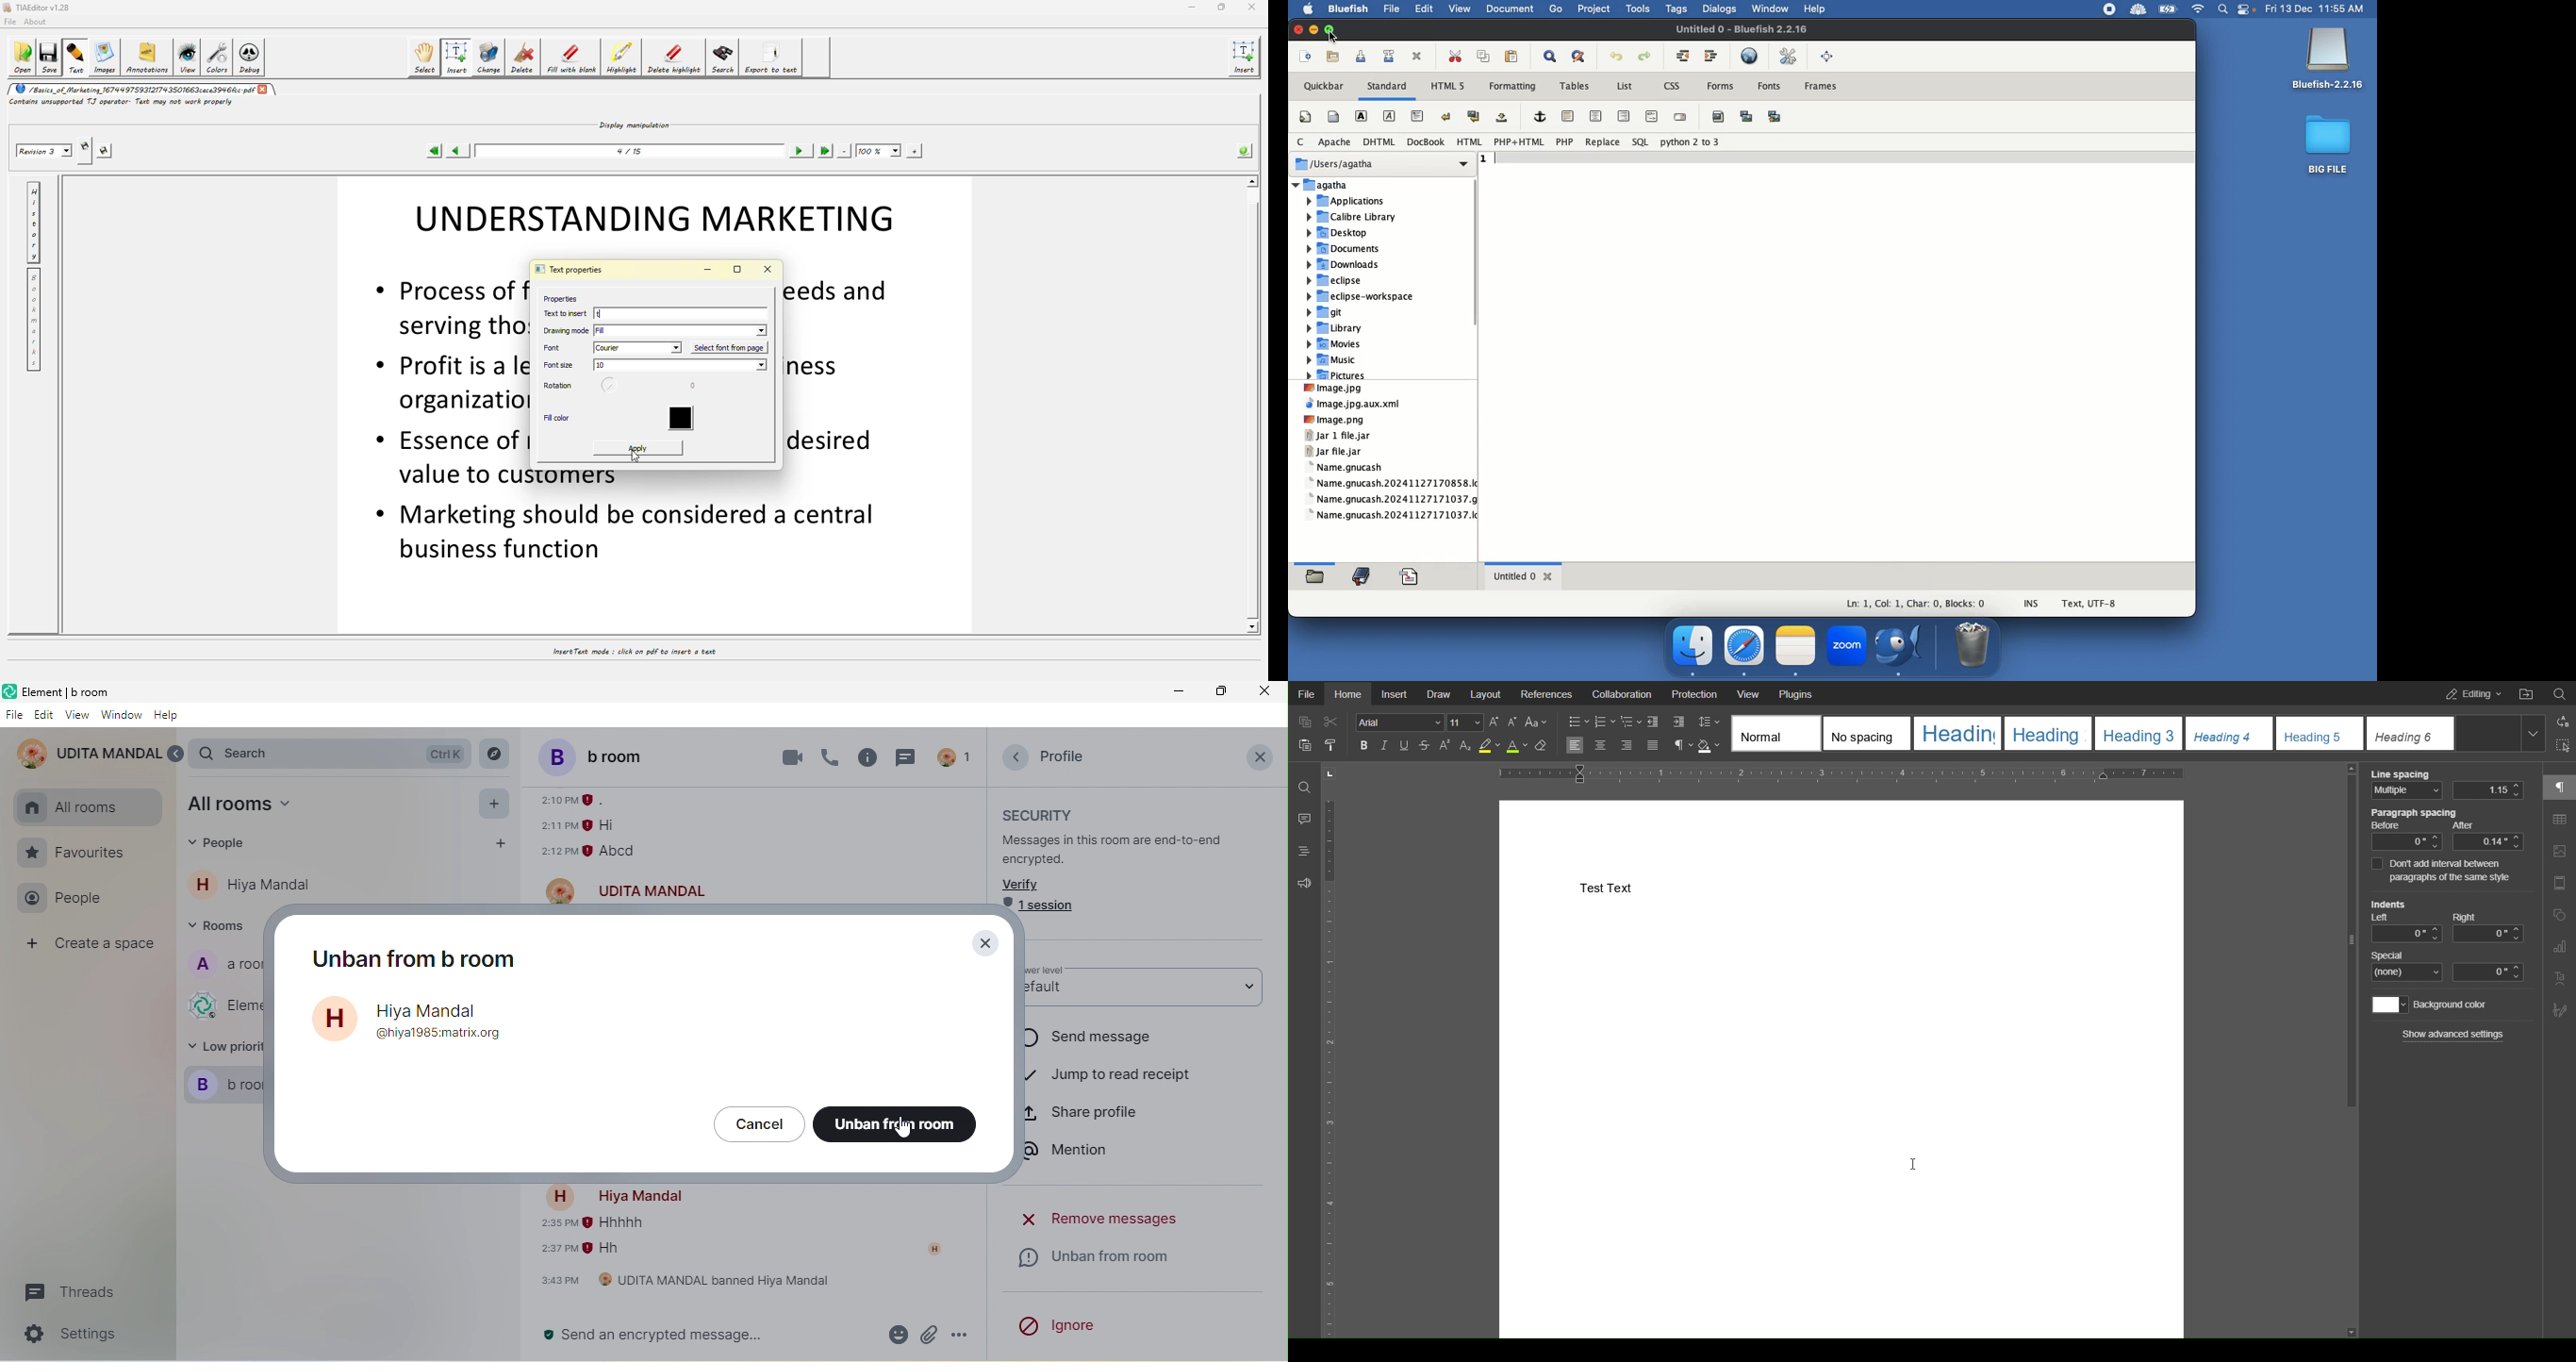  What do you see at coordinates (1419, 722) in the screenshot?
I see `Font Settings` at bounding box center [1419, 722].